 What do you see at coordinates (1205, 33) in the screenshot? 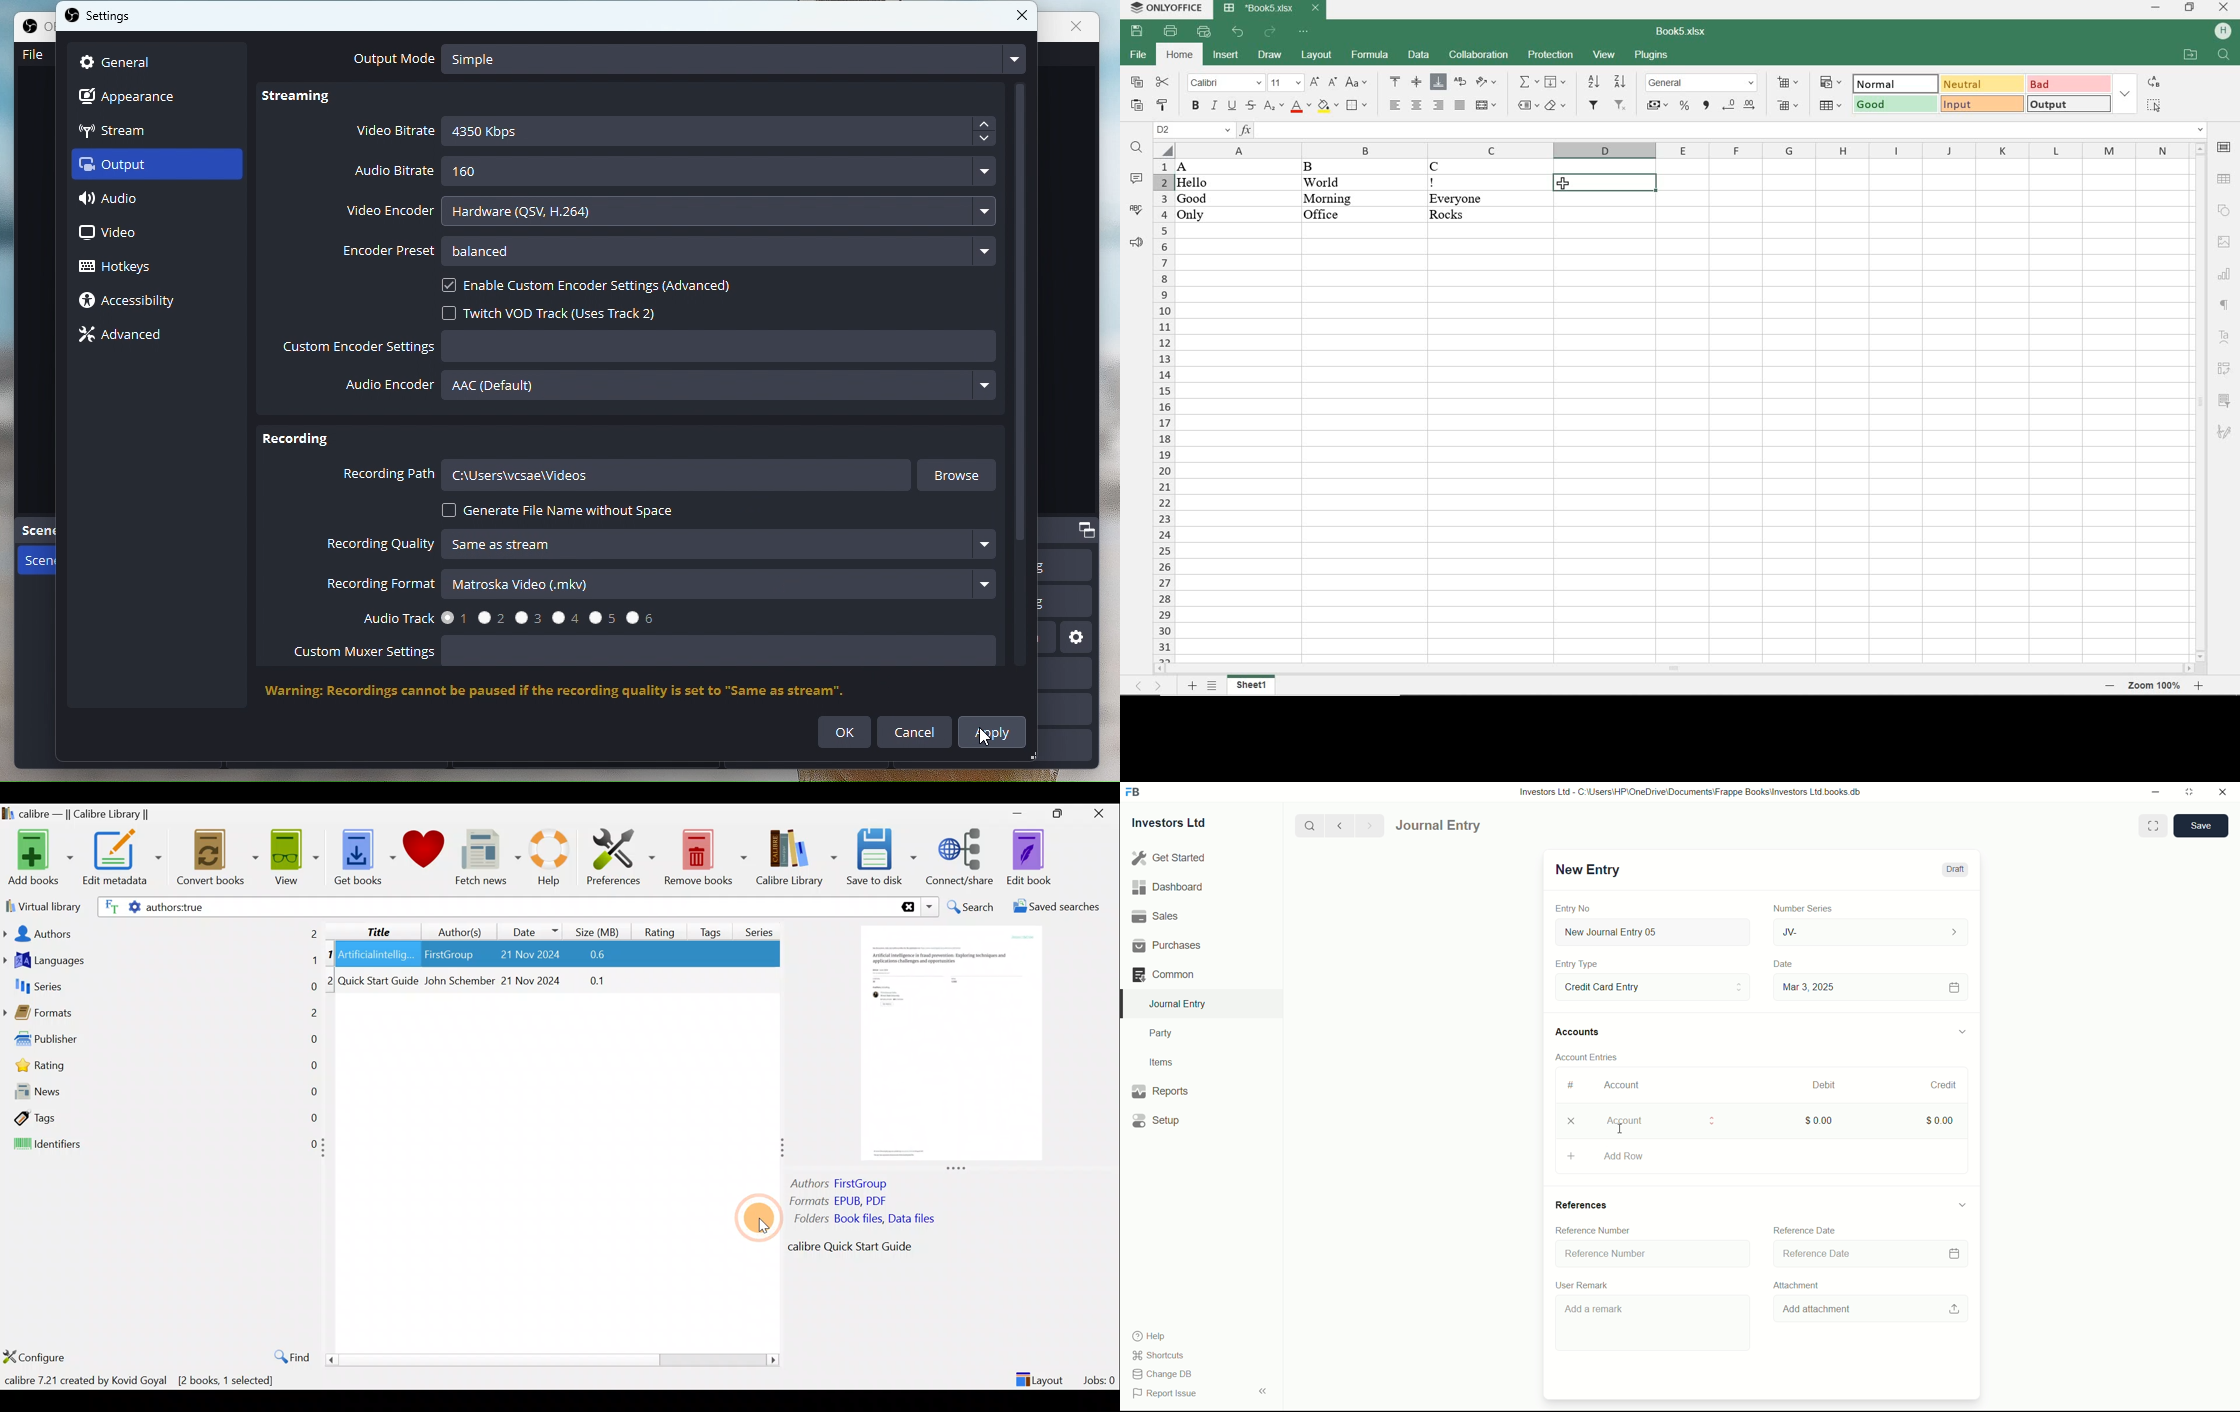
I see `quick print` at bounding box center [1205, 33].